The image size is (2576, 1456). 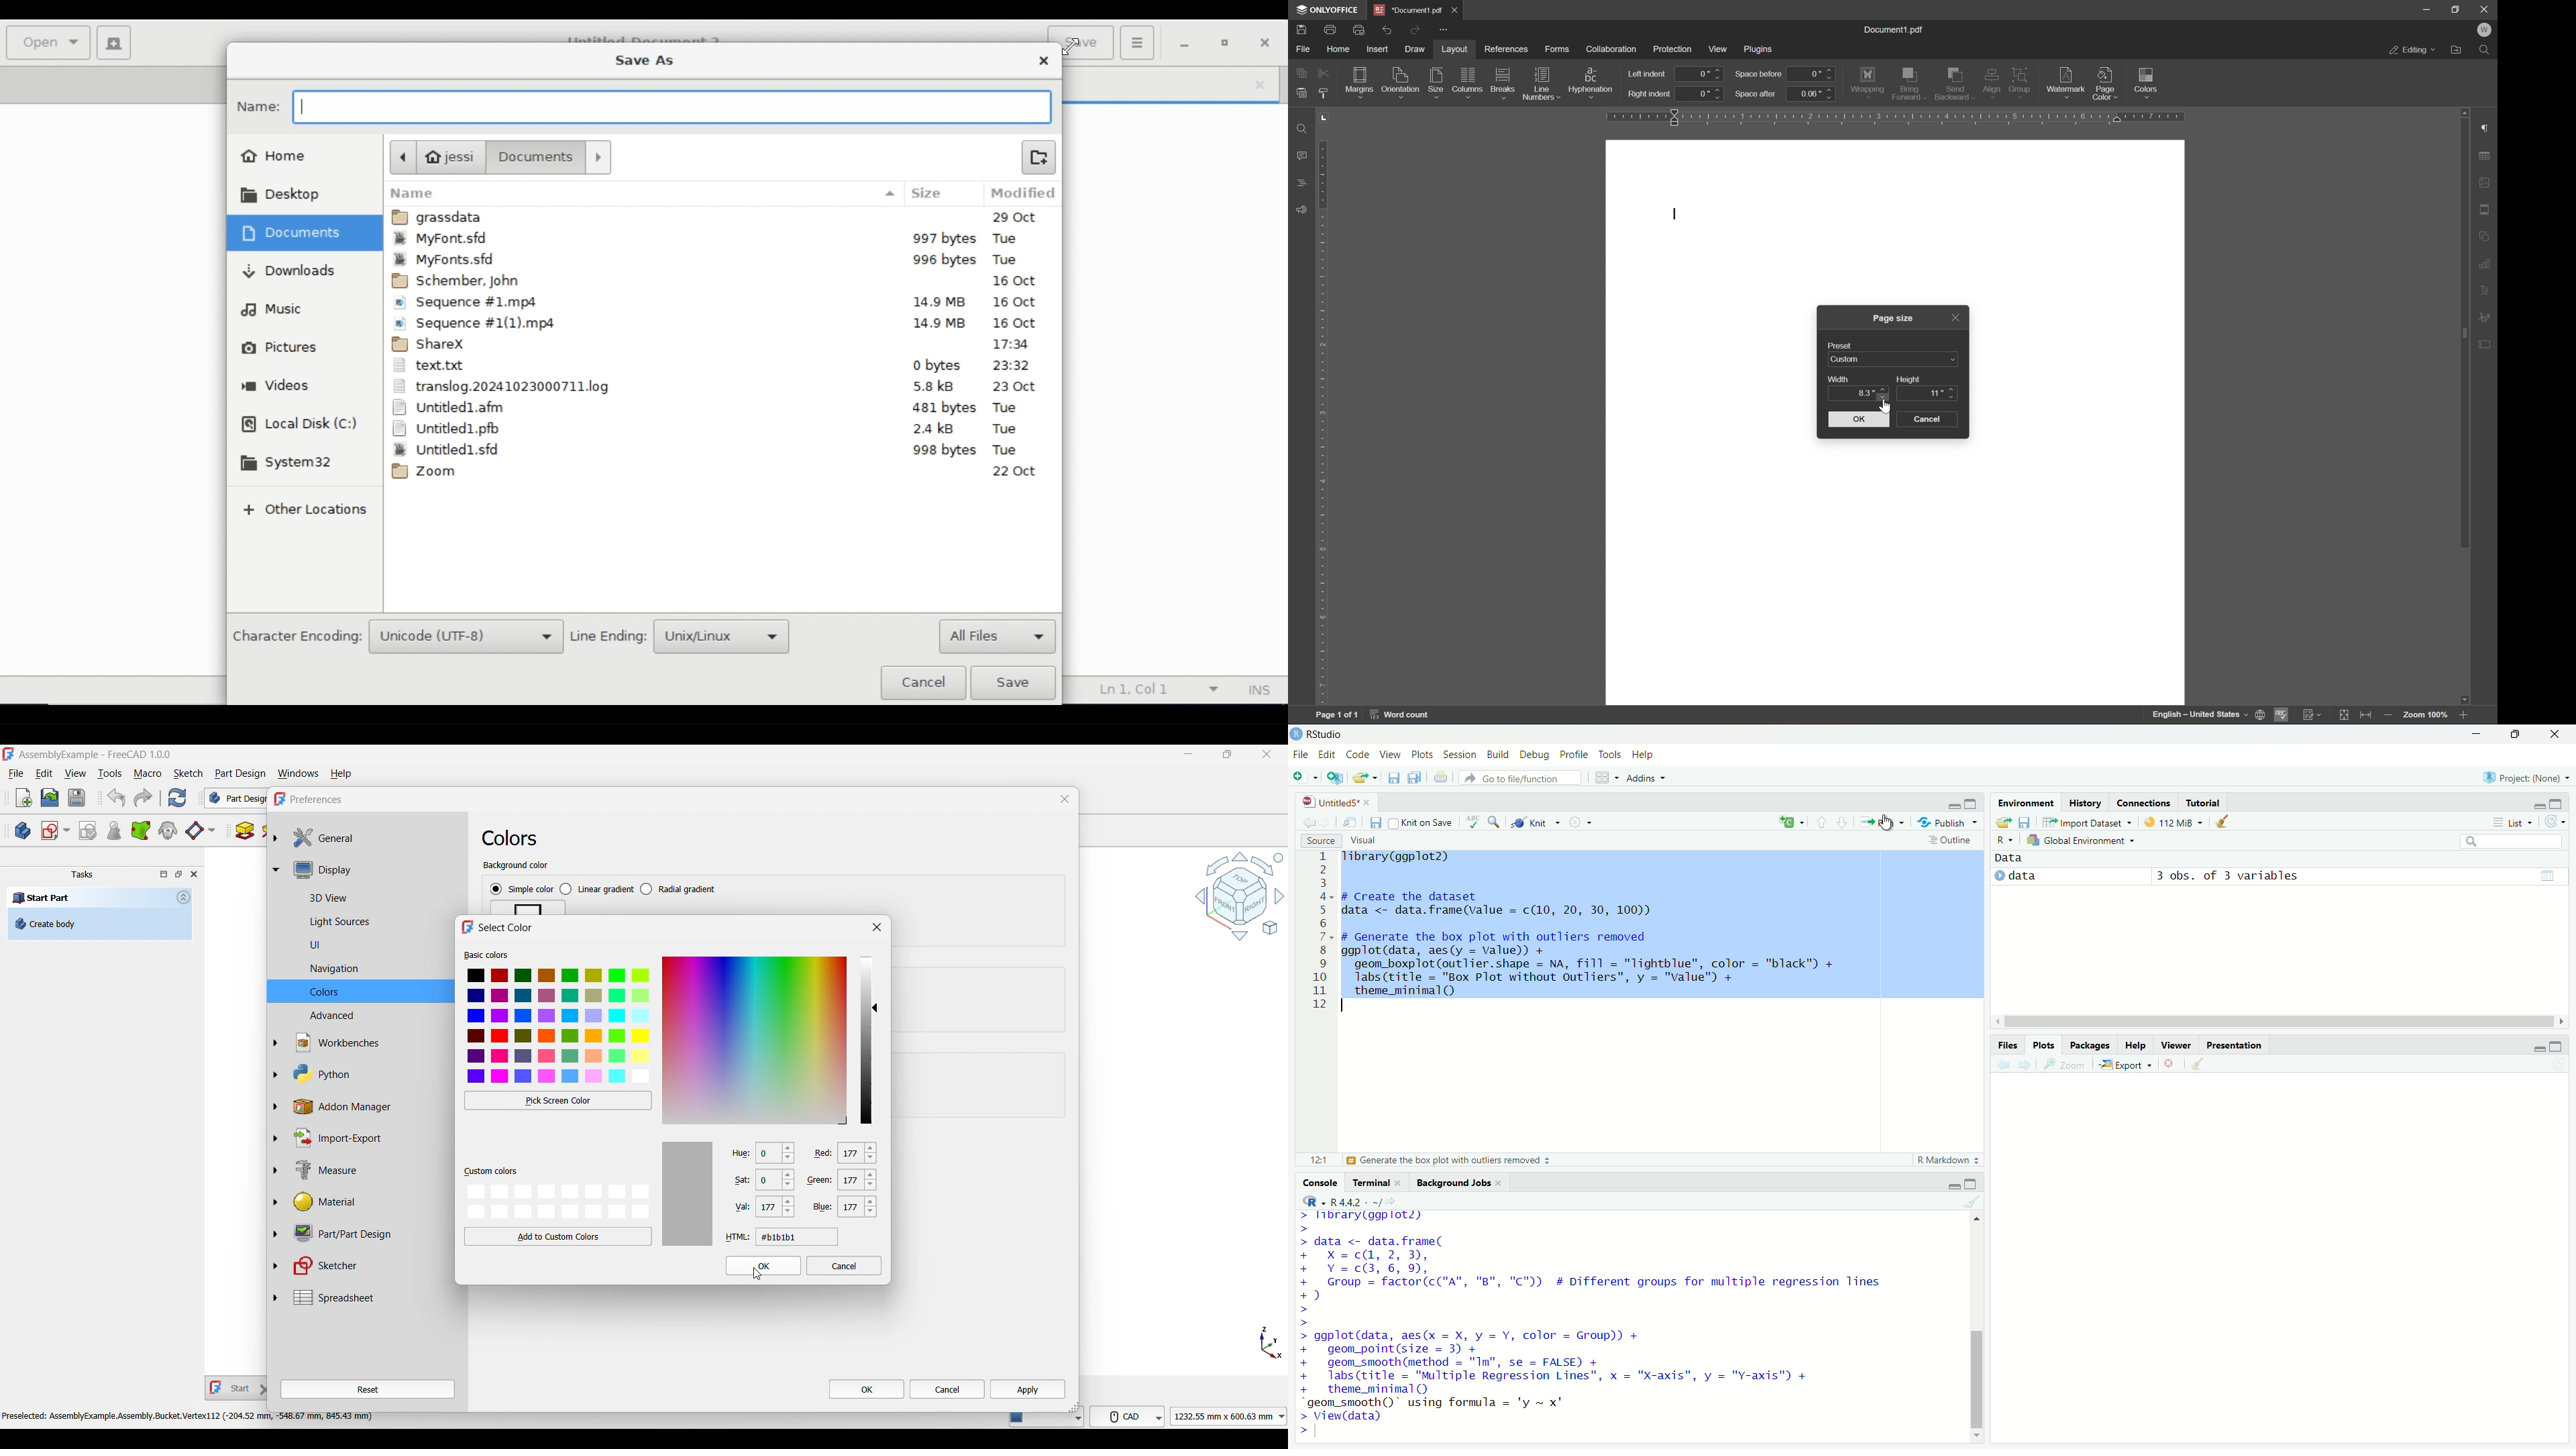 I want to click on copy, so click(x=1415, y=778).